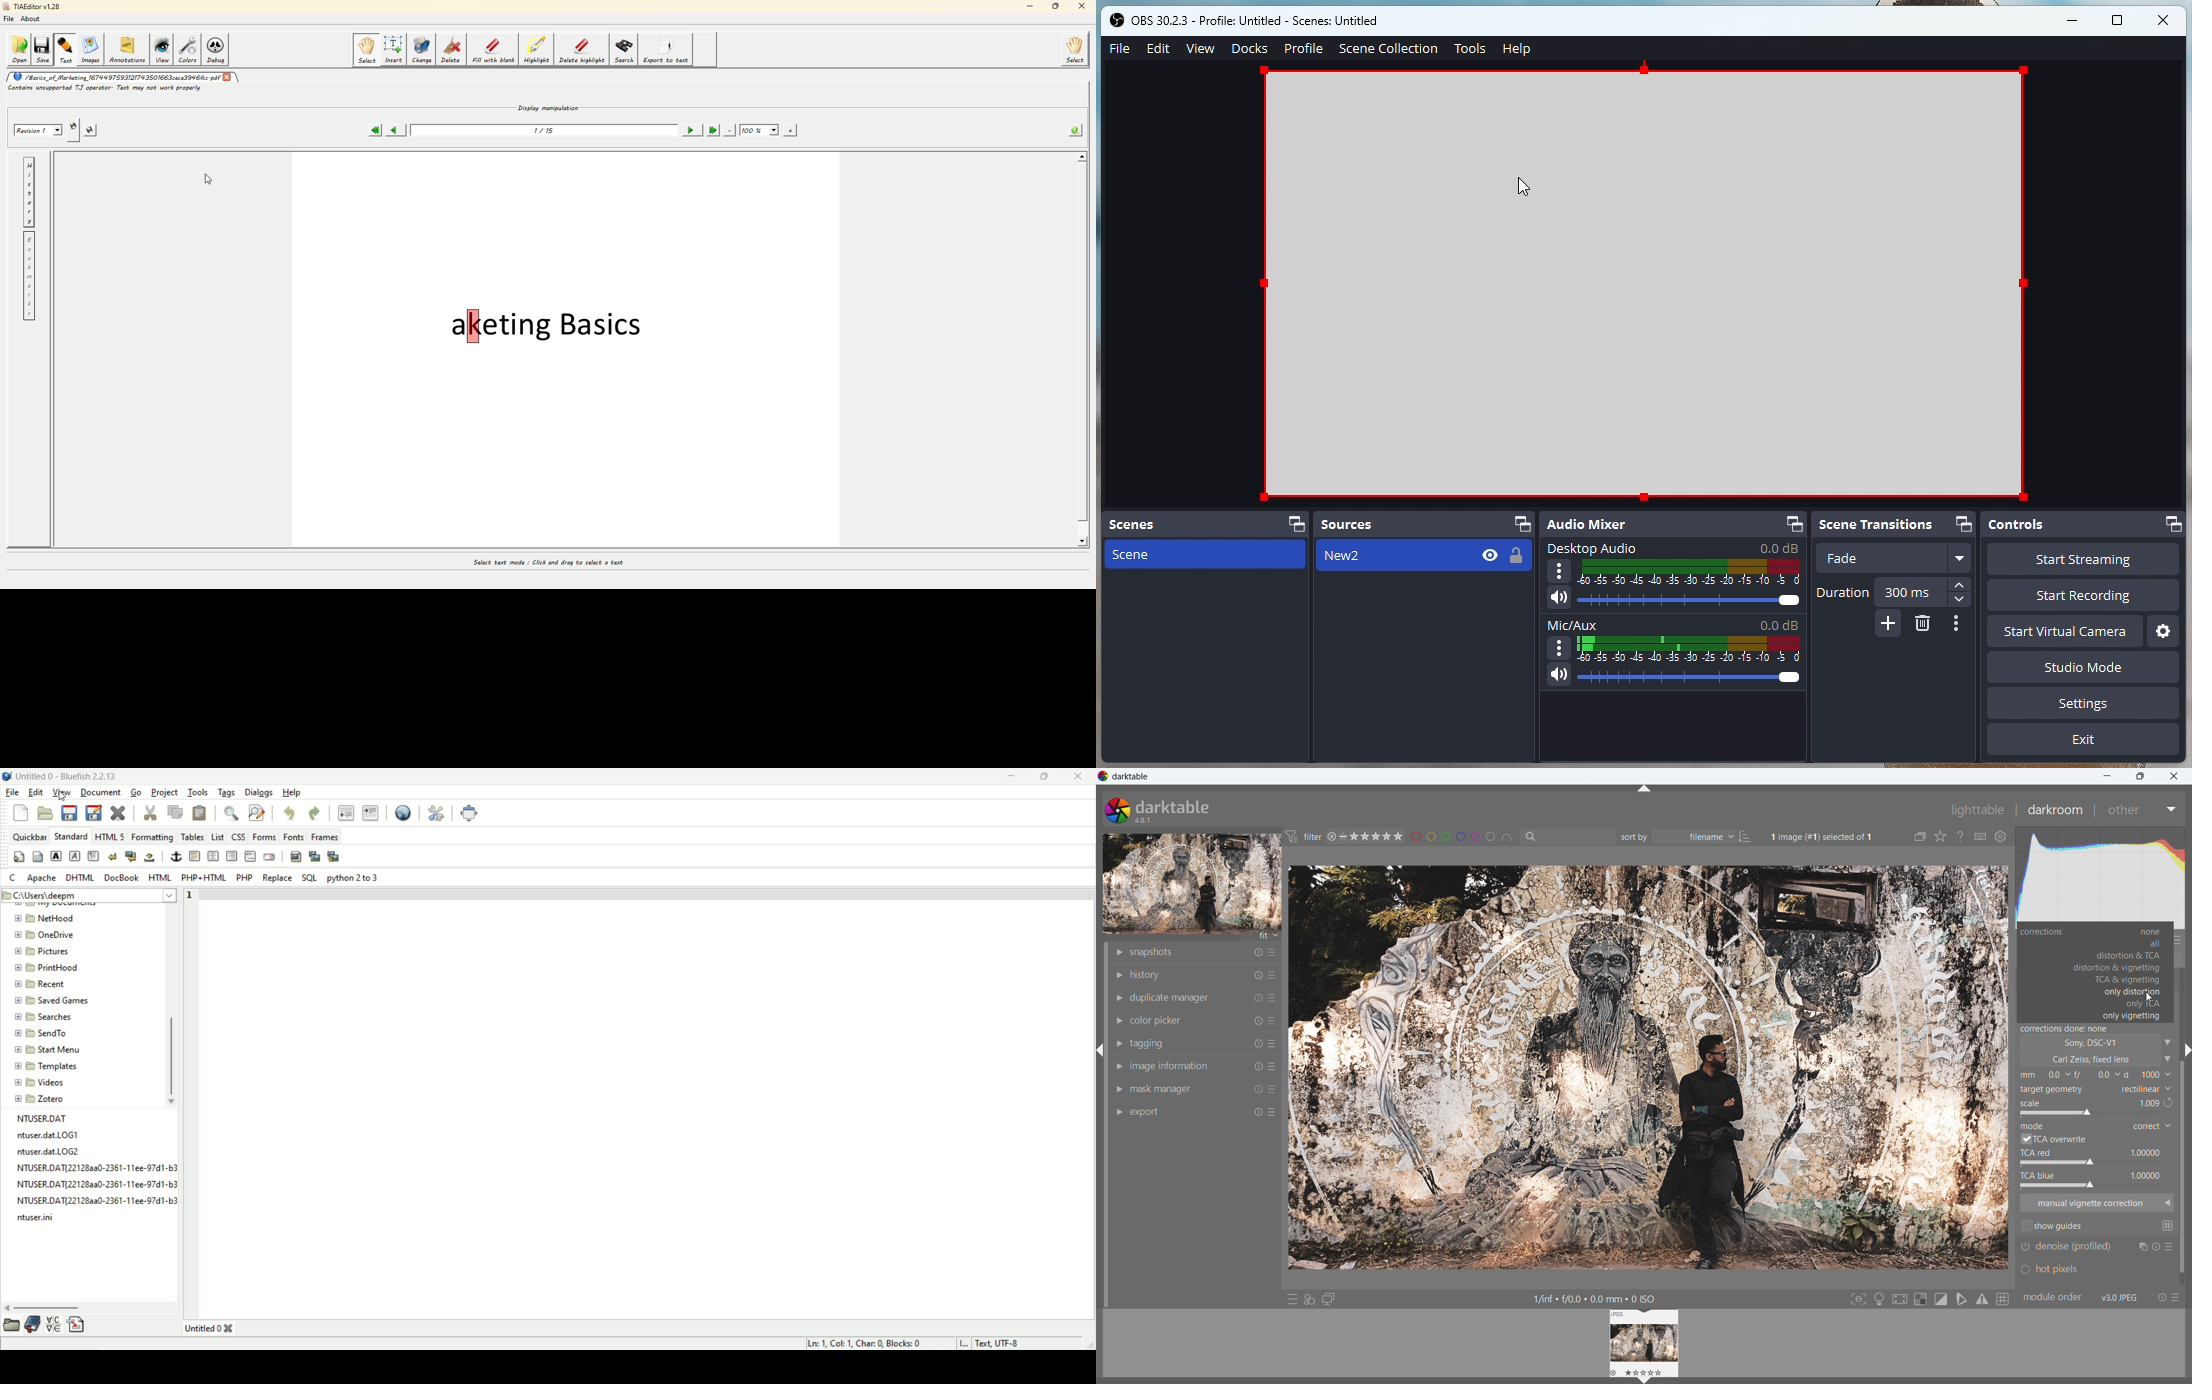 Image resolution: width=2212 pixels, height=1400 pixels. I want to click on save the revision, so click(95, 128).